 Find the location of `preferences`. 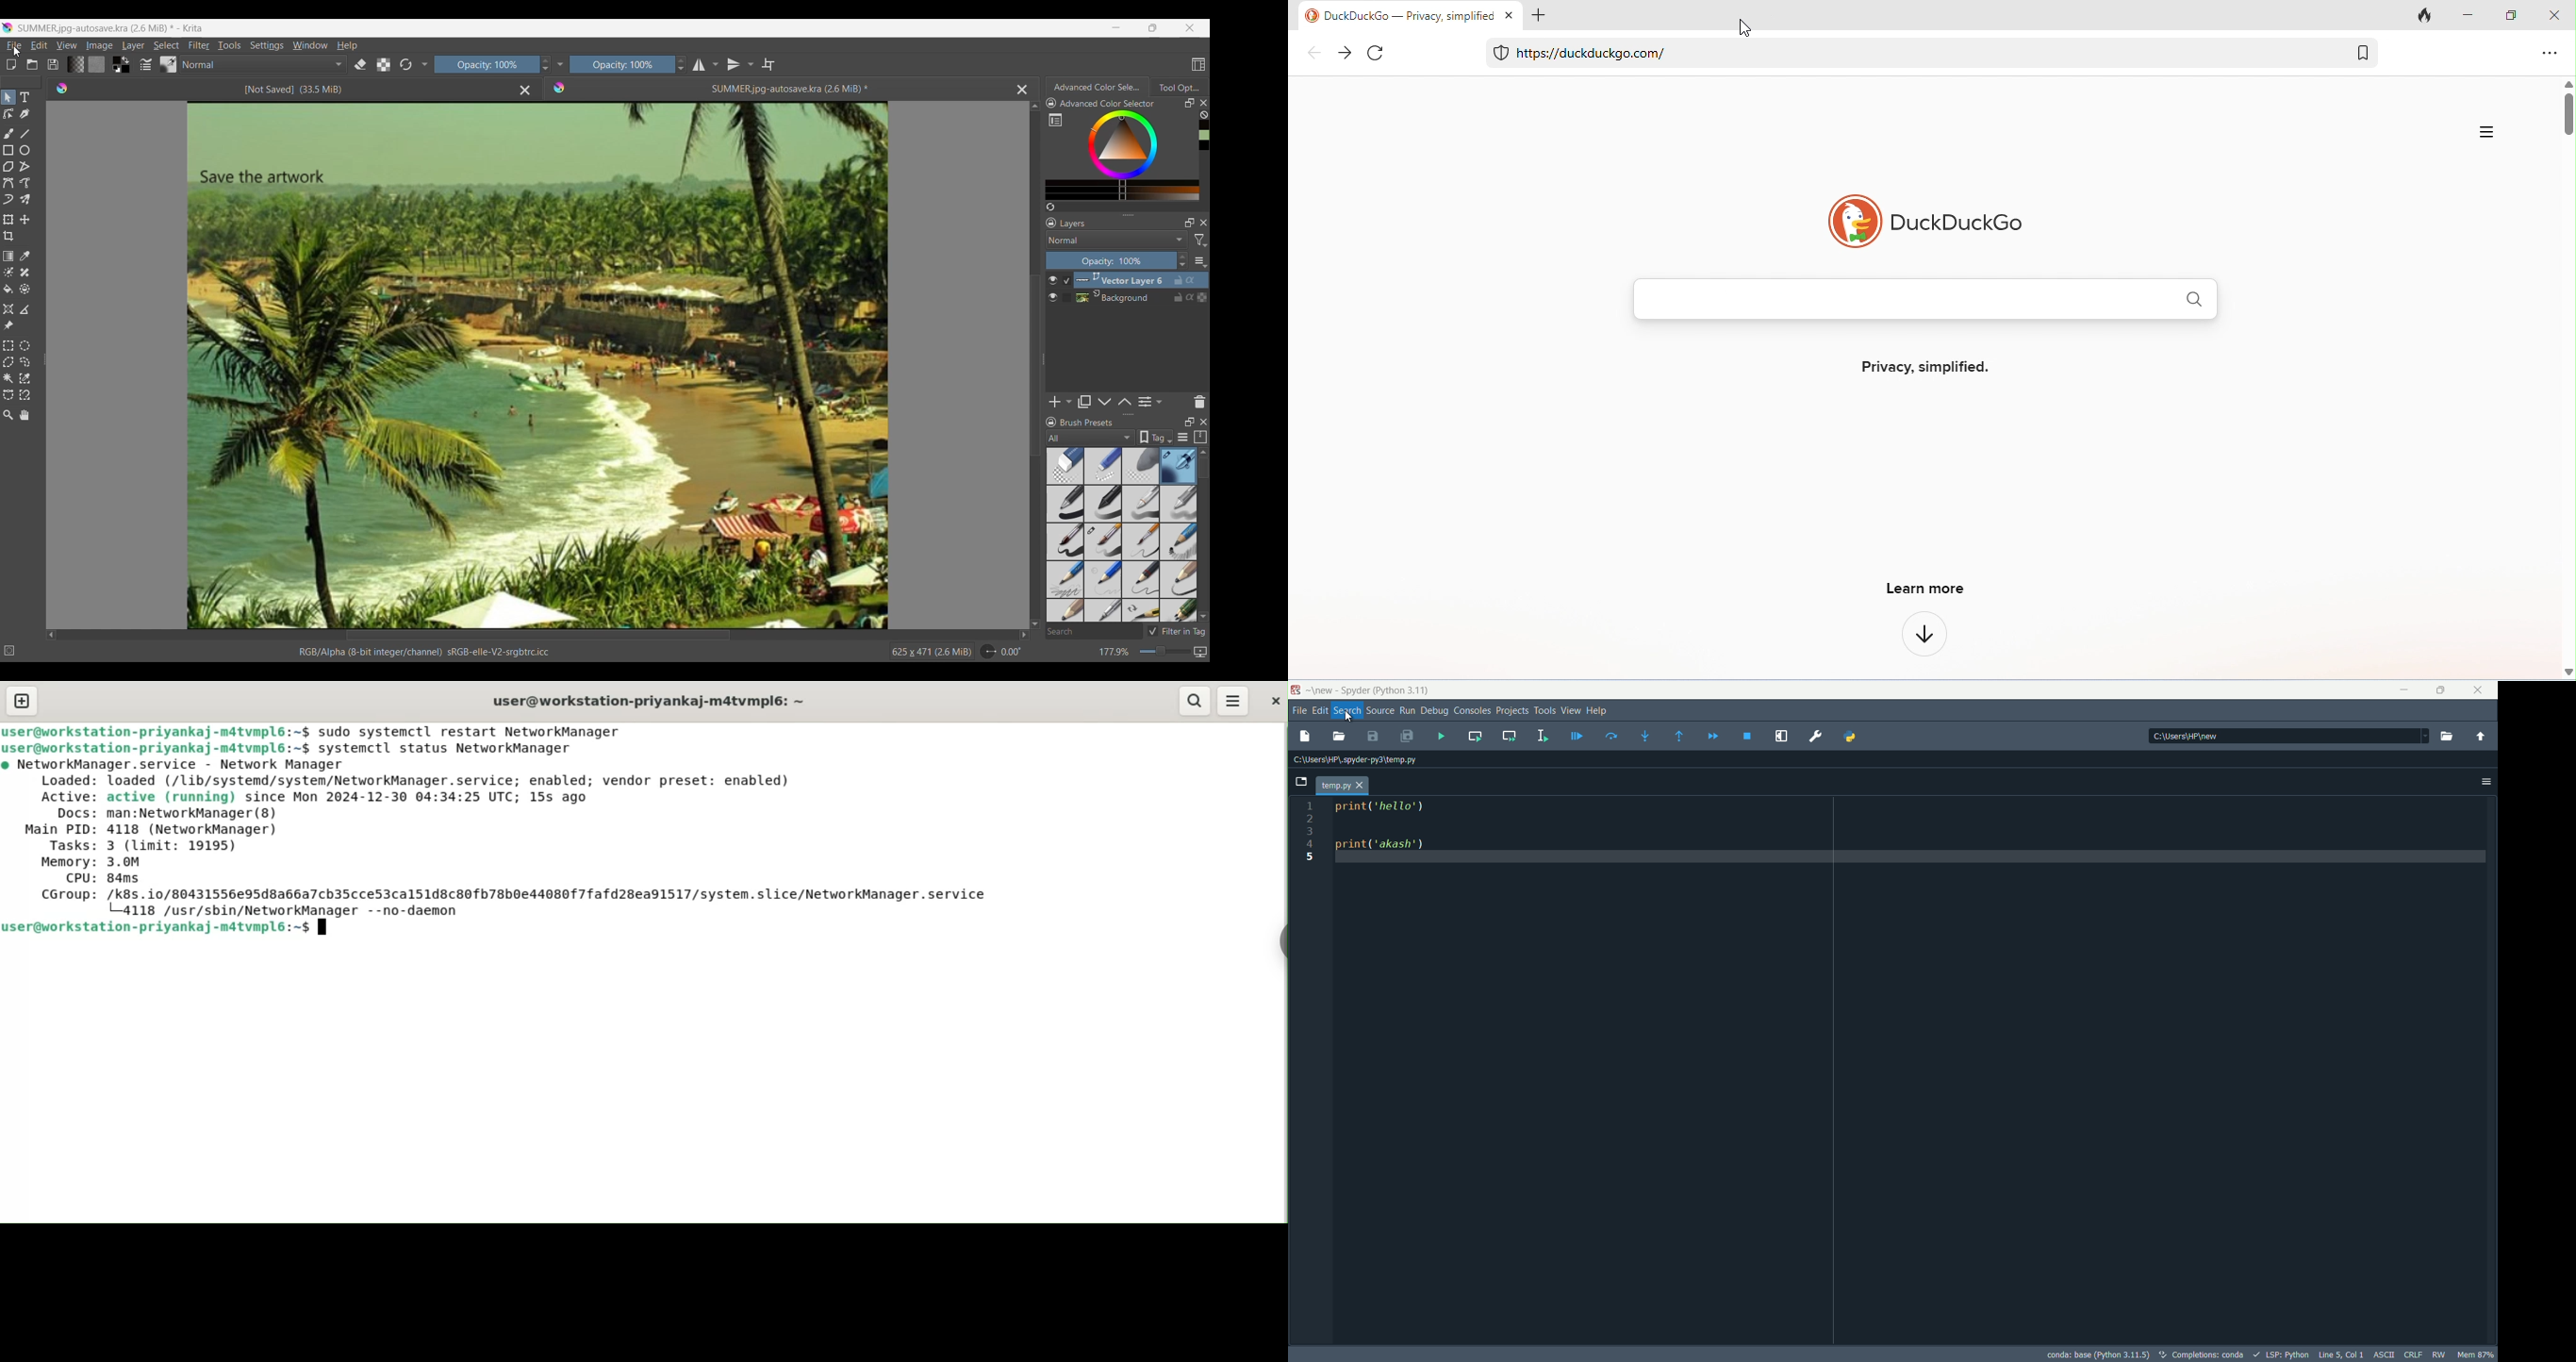

preferences is located at coordinates (1817, 737).